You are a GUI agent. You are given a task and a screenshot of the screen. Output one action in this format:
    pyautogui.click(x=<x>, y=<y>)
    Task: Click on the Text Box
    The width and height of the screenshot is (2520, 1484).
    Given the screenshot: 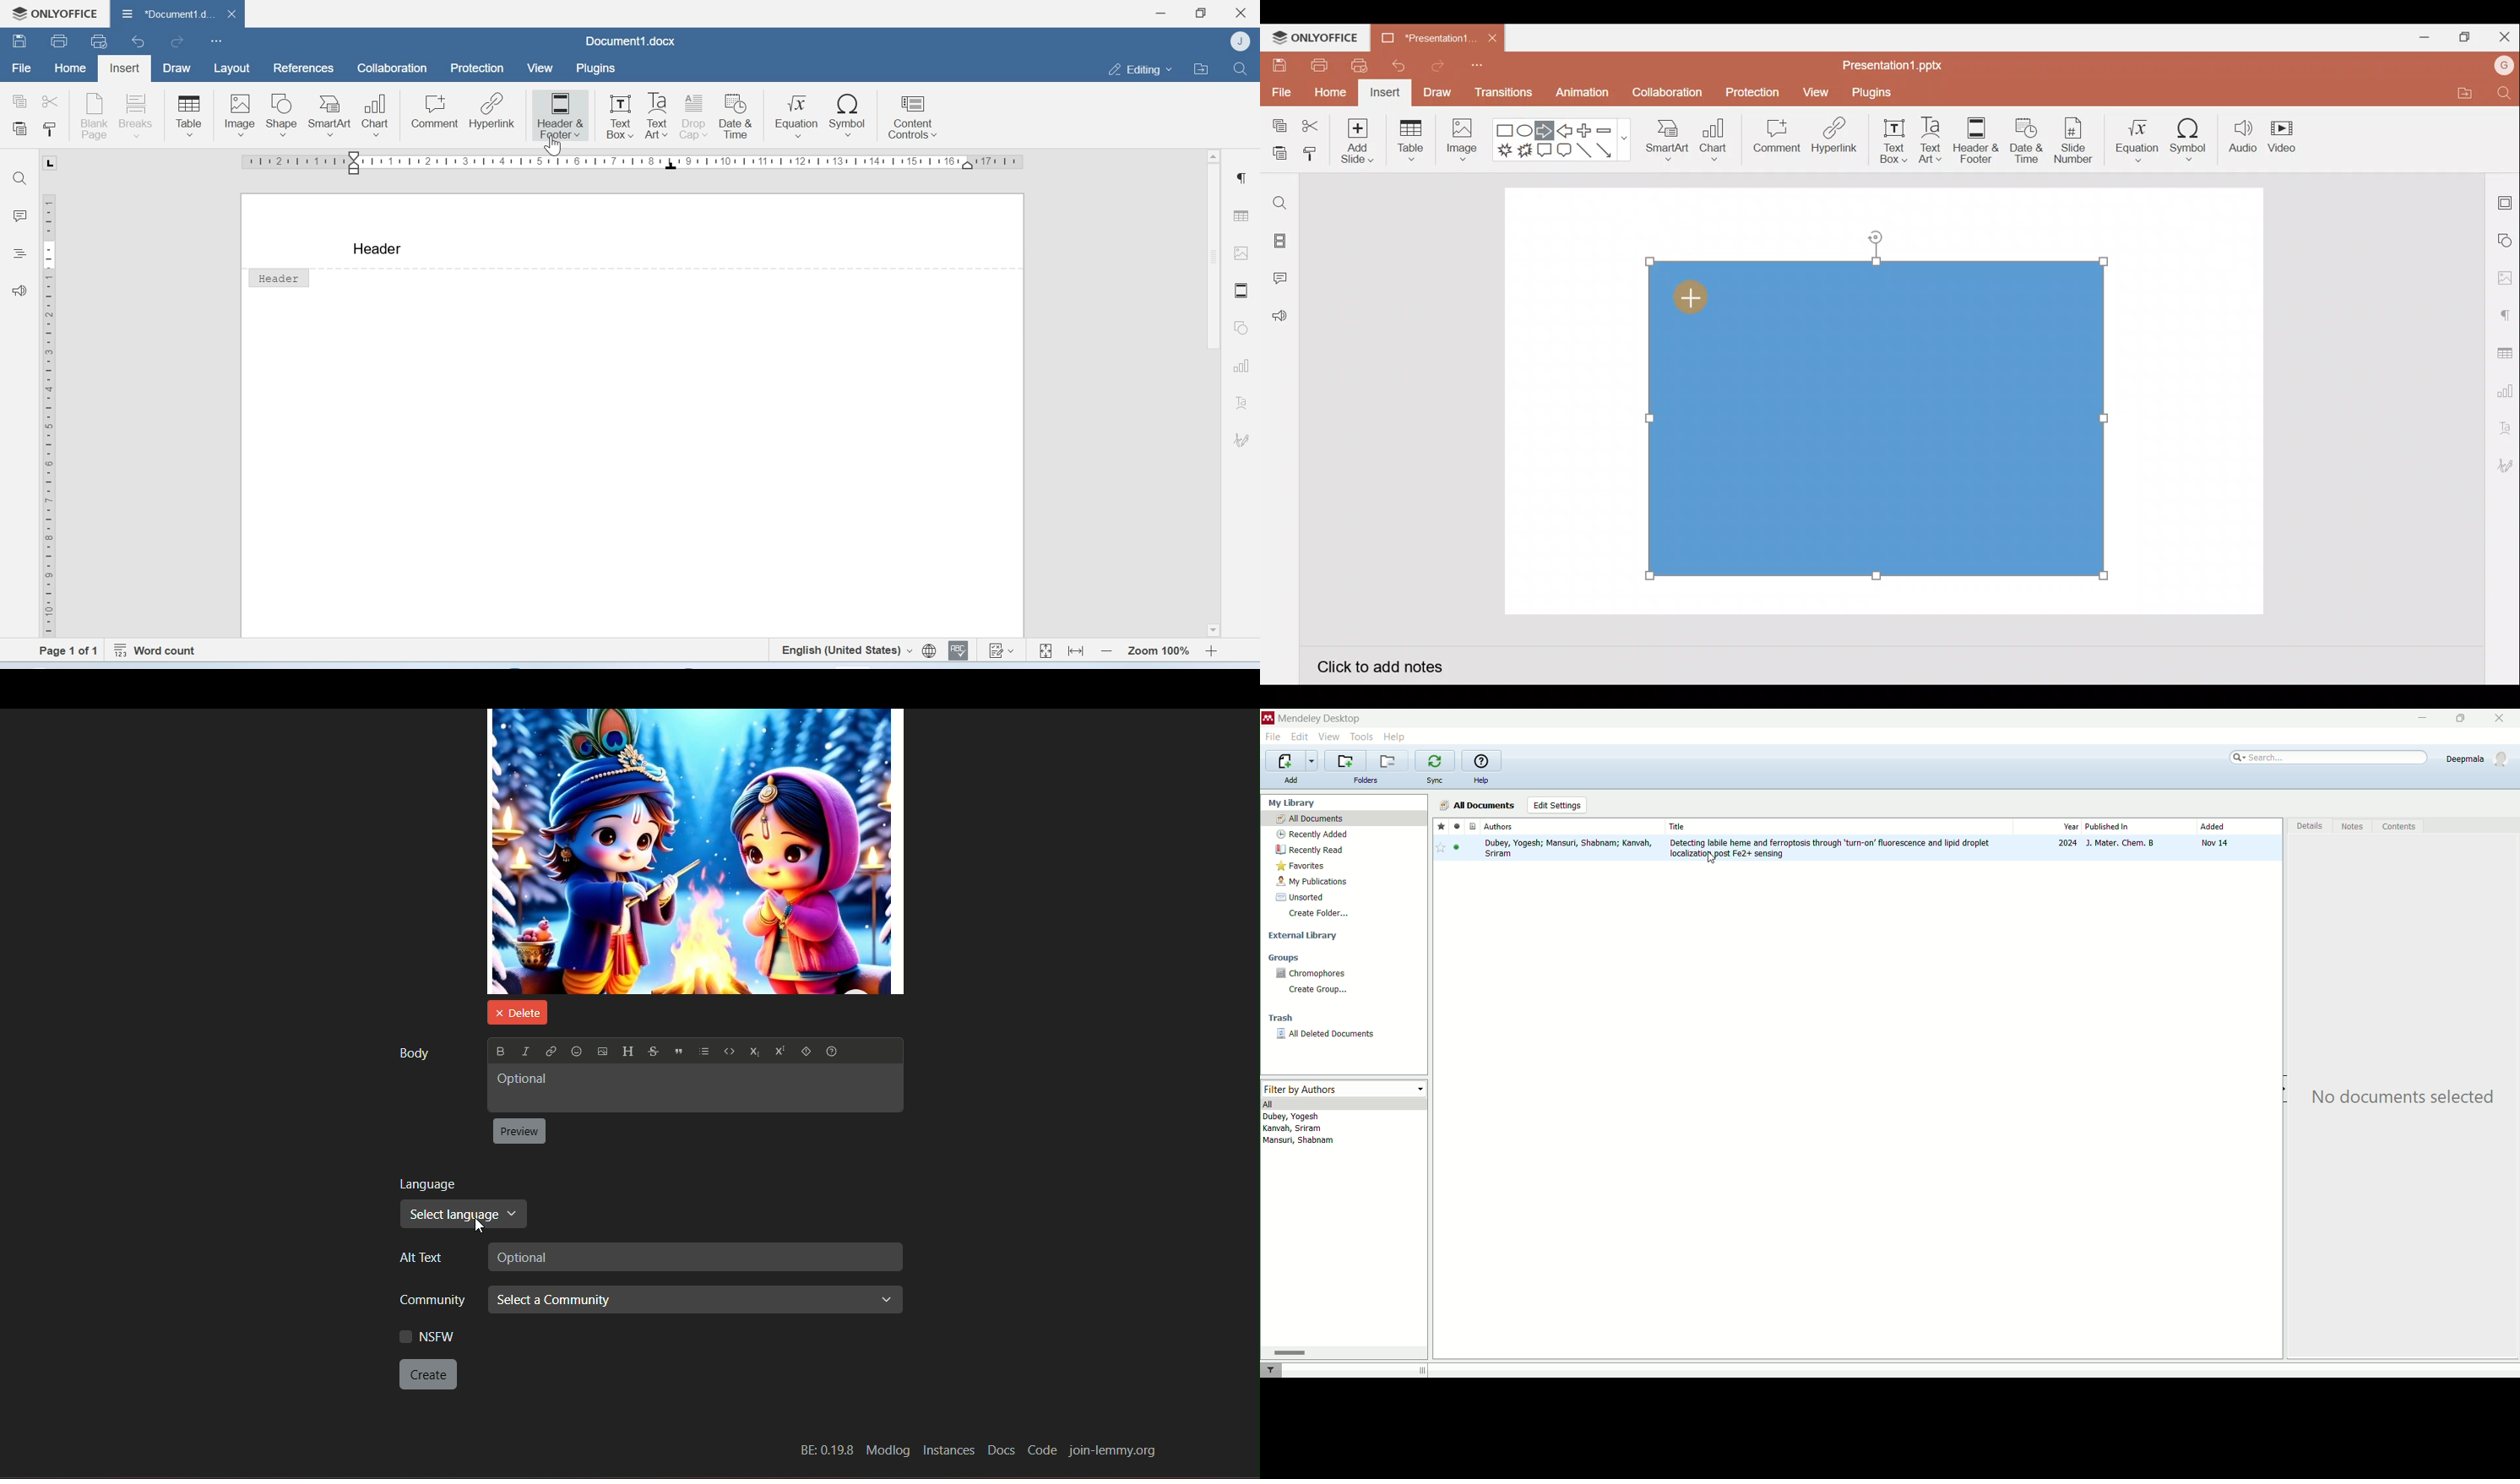 What is the action you would take?
    pyautogui.click(x=616, y=113)
    